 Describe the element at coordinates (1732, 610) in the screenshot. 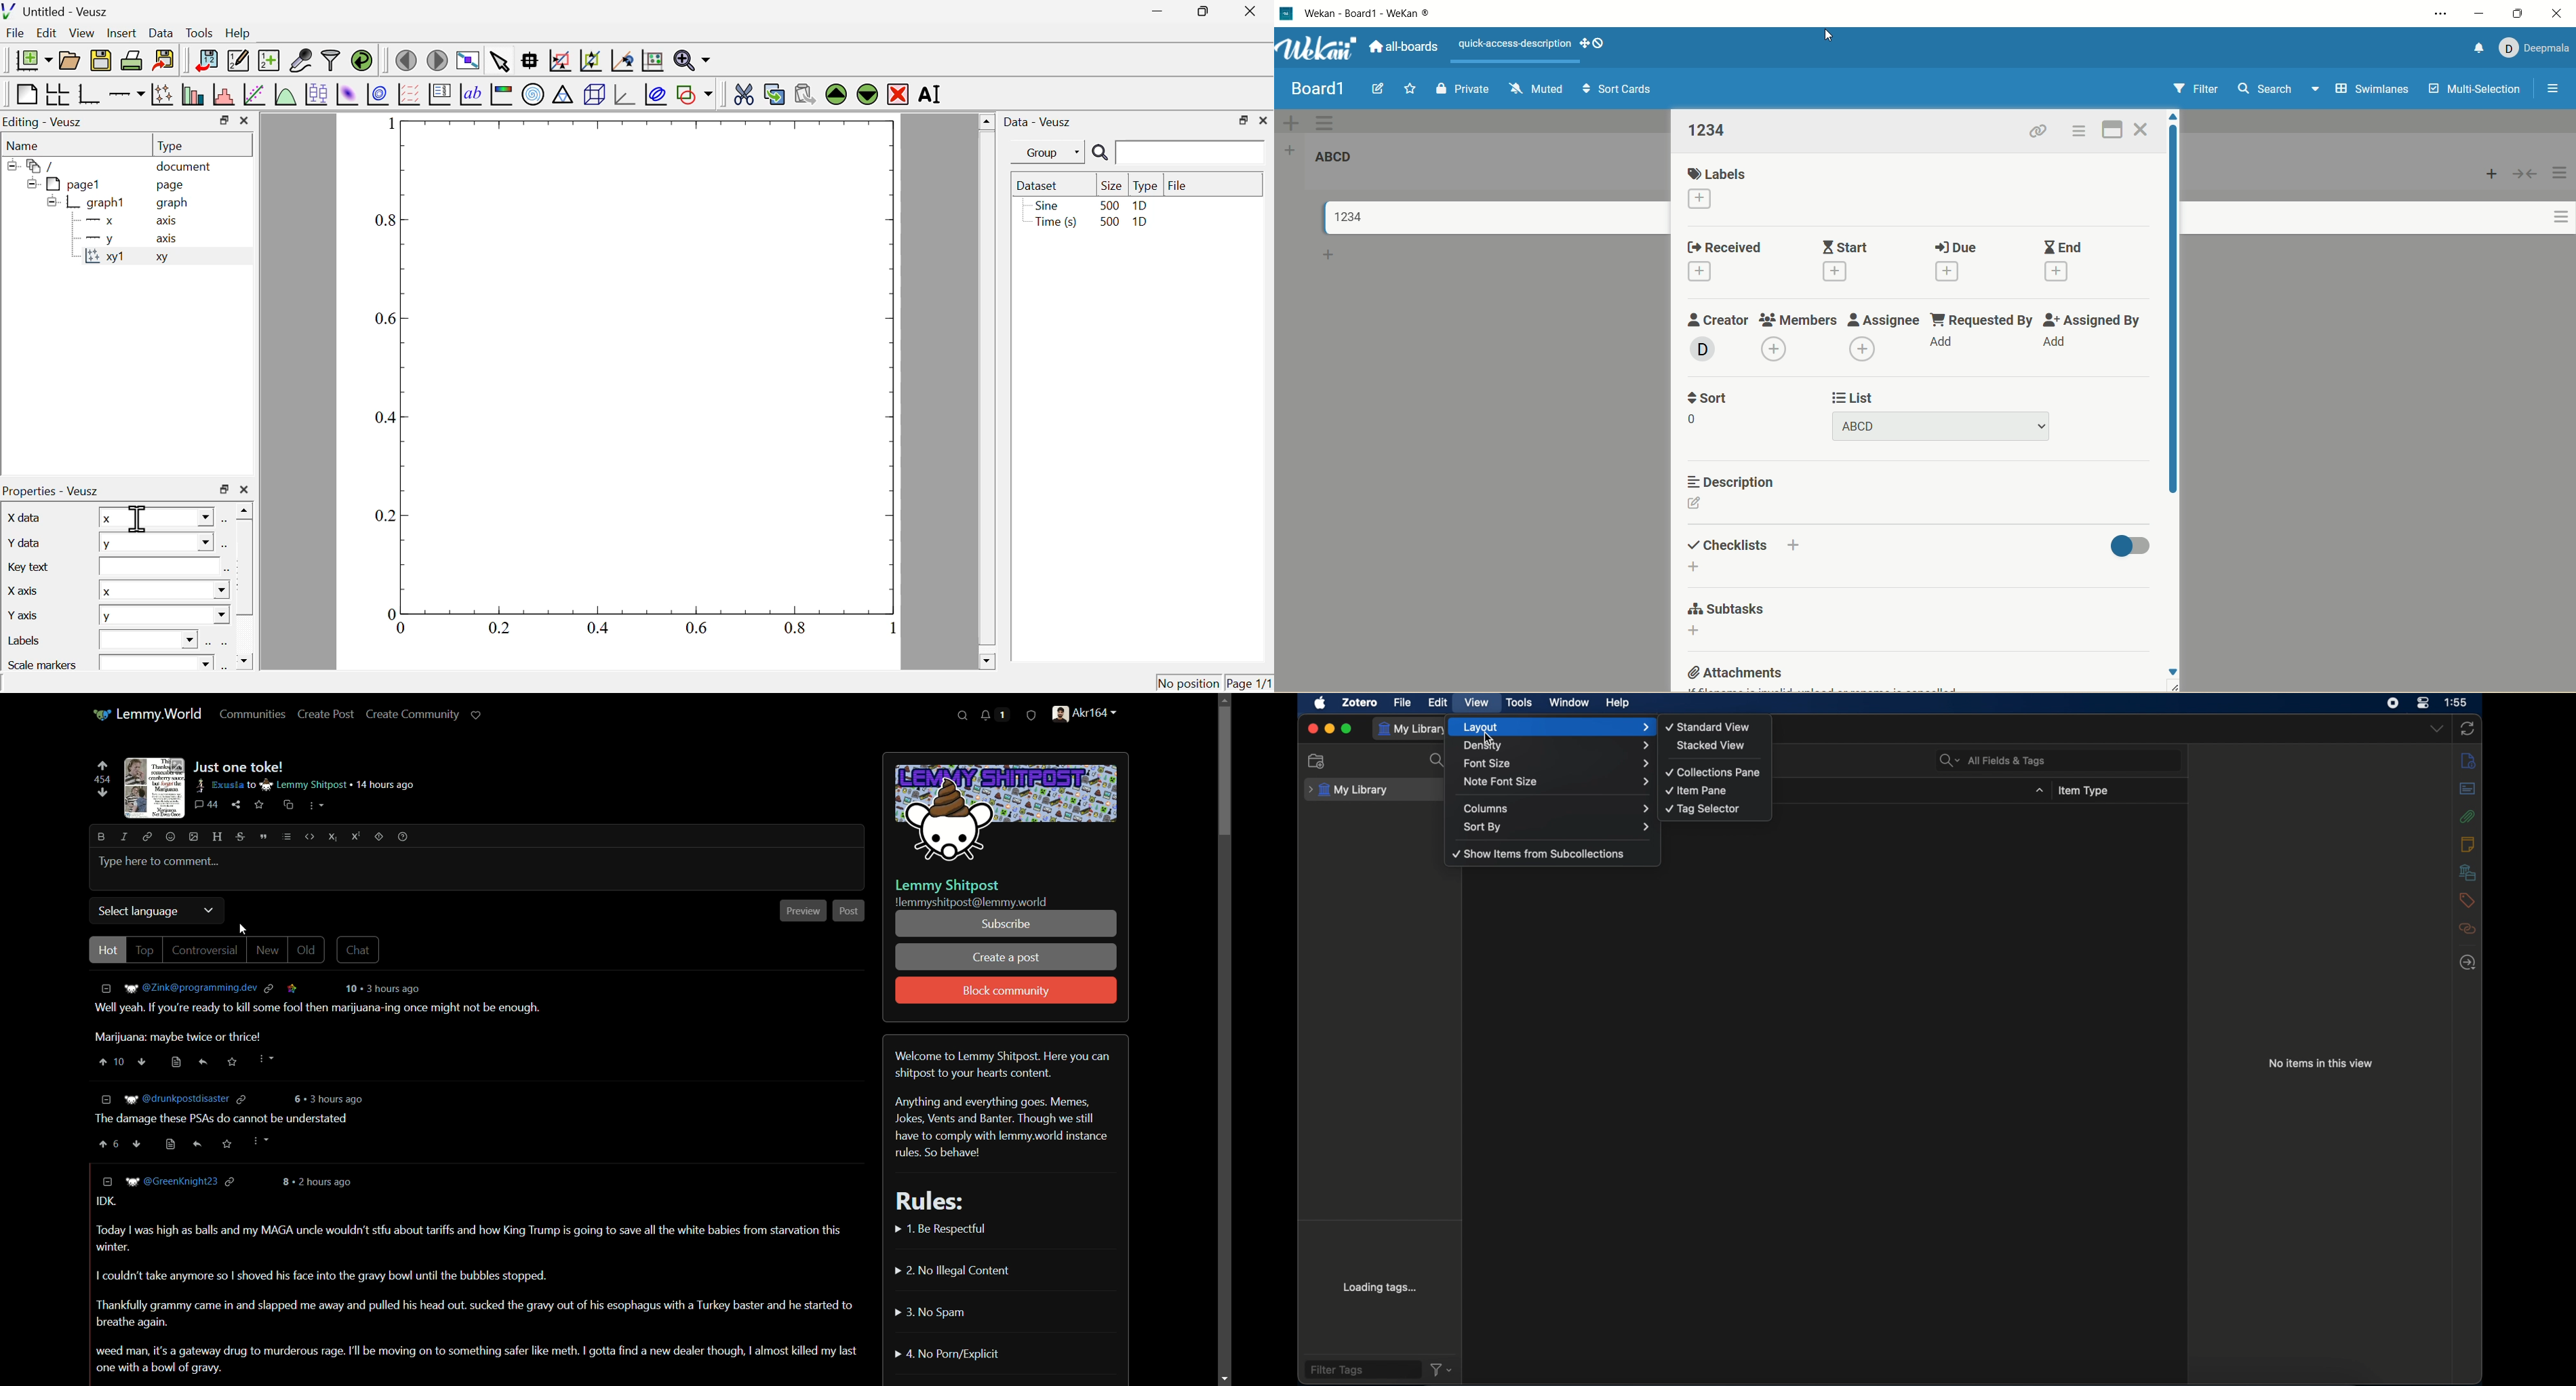

I see `subtasks` at that location.